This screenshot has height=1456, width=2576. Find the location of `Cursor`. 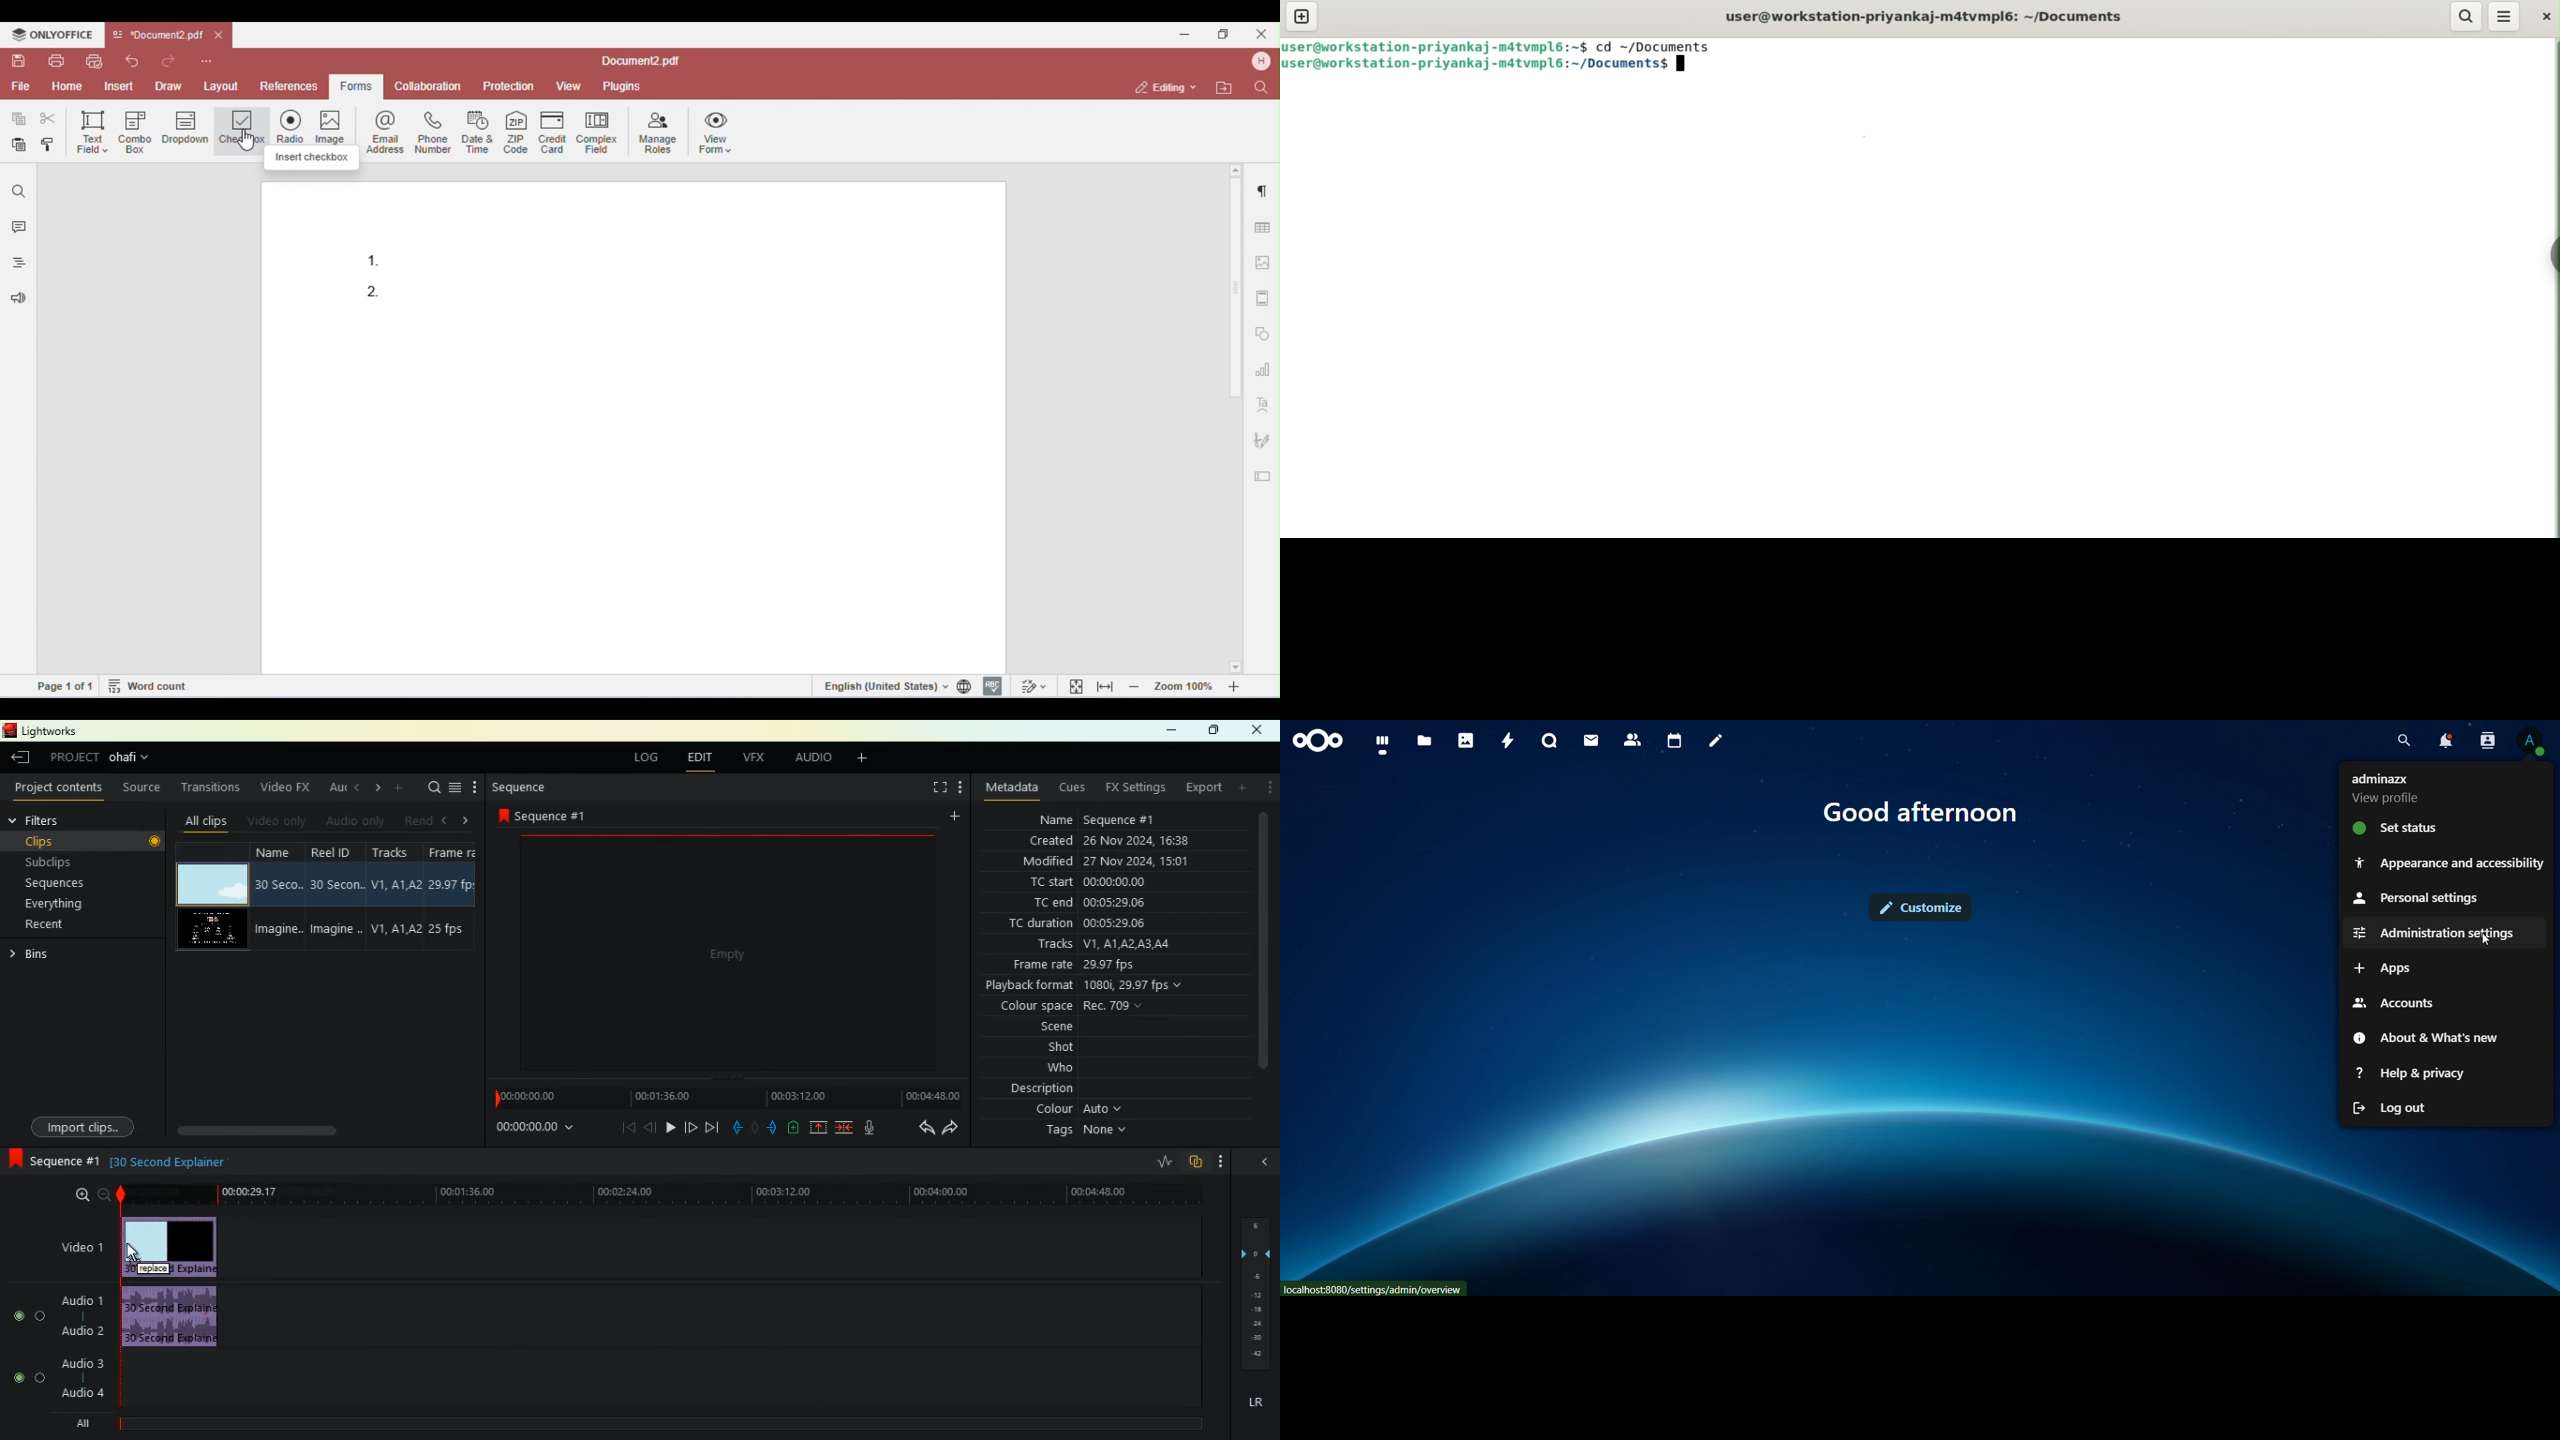

Cursor is located at coordinates (2491, 941).